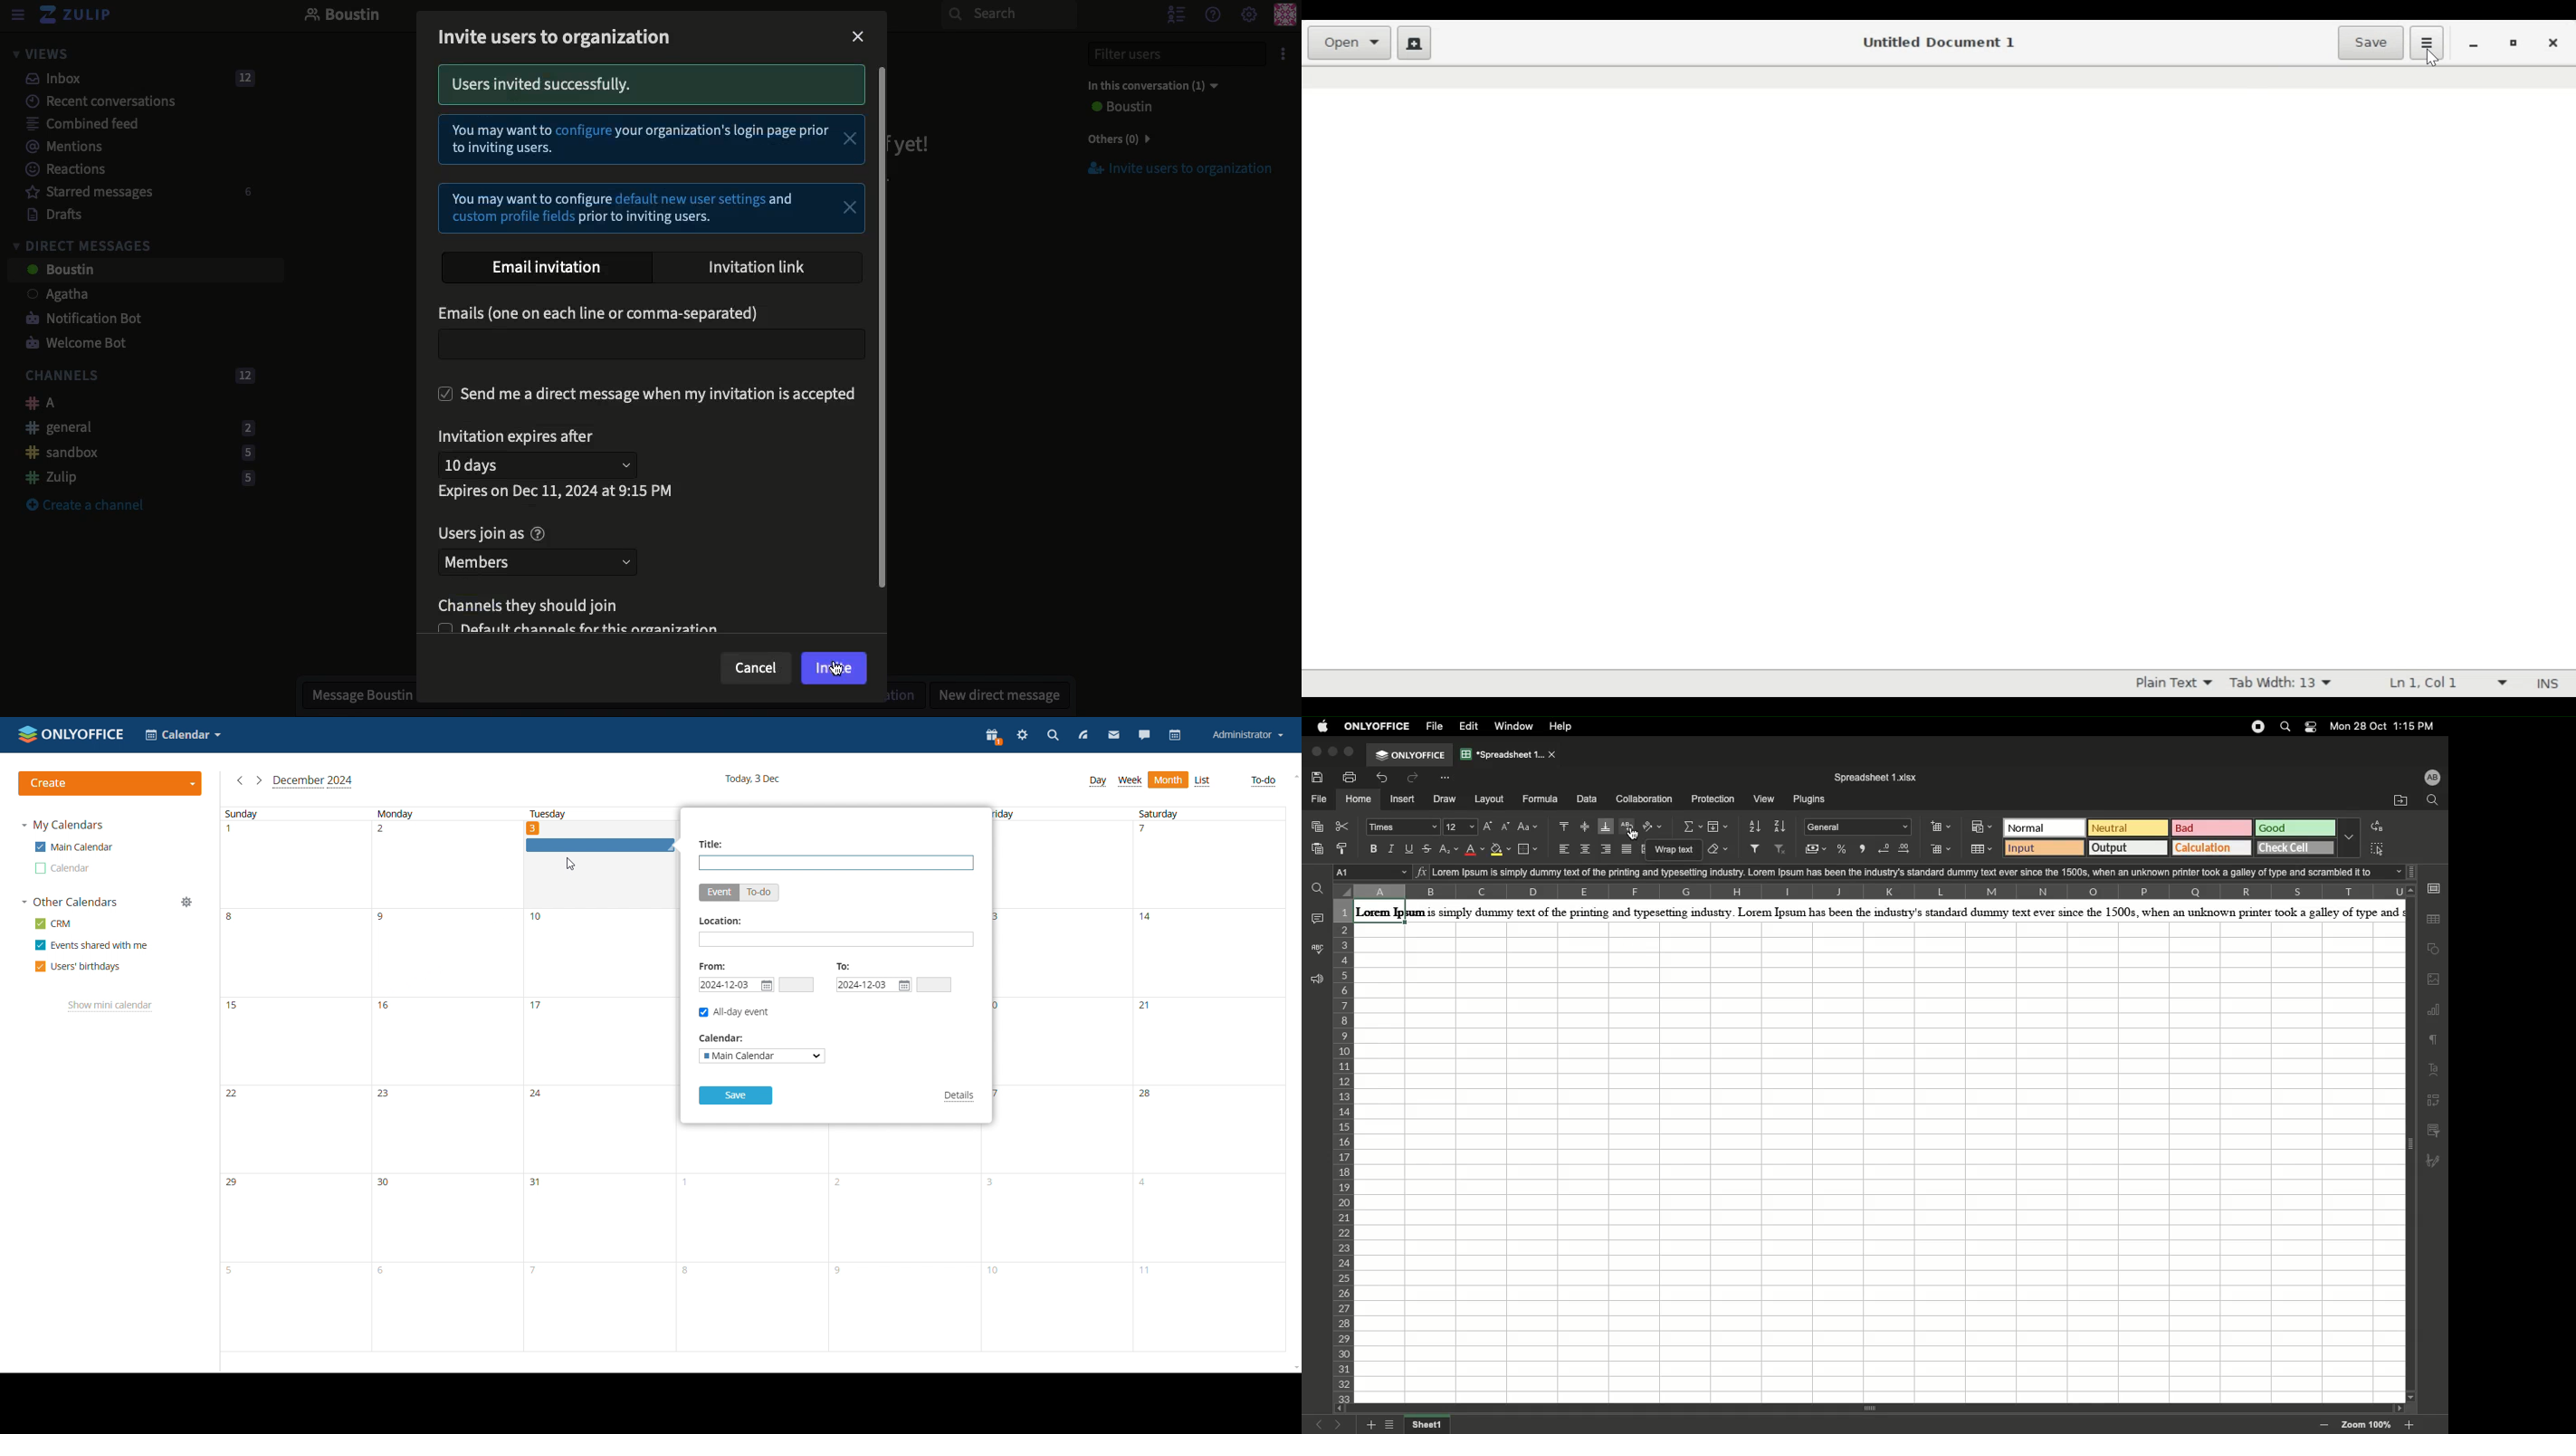 This screenshot has height=1456, width=2576. I want to click on List of sheets, so click(1392, 1424).